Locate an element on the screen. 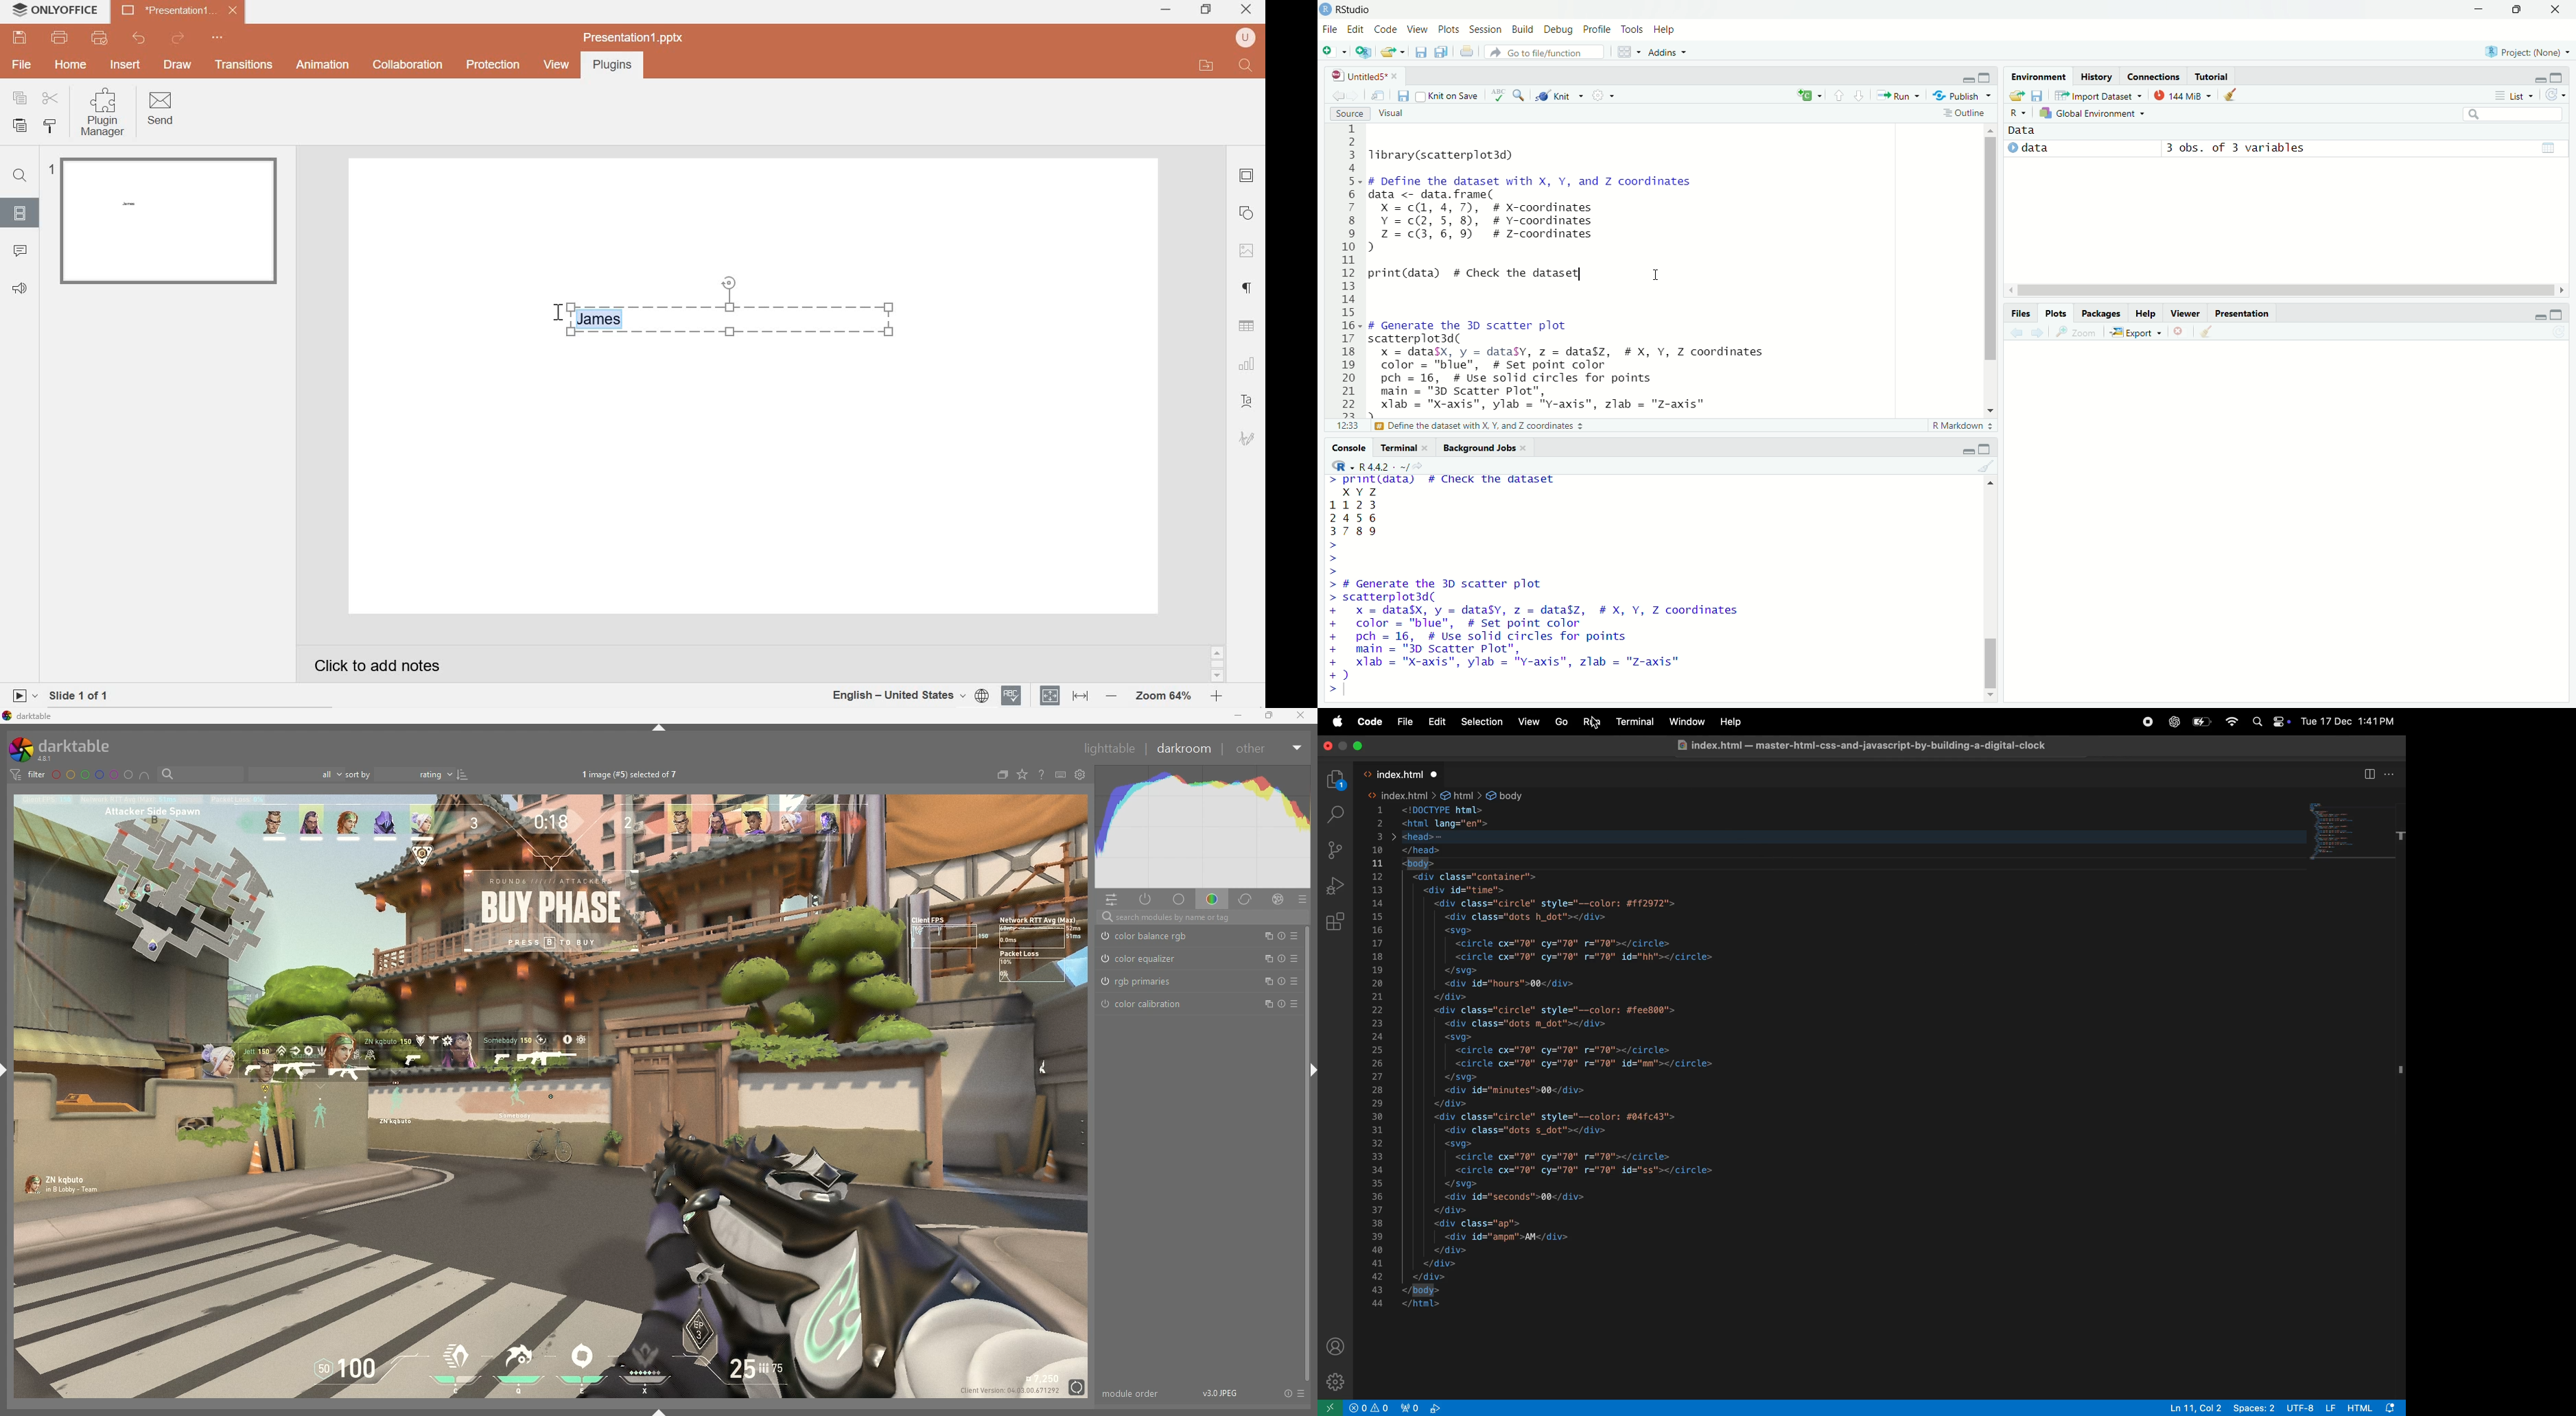  undo is located at coordinates (136, 38).